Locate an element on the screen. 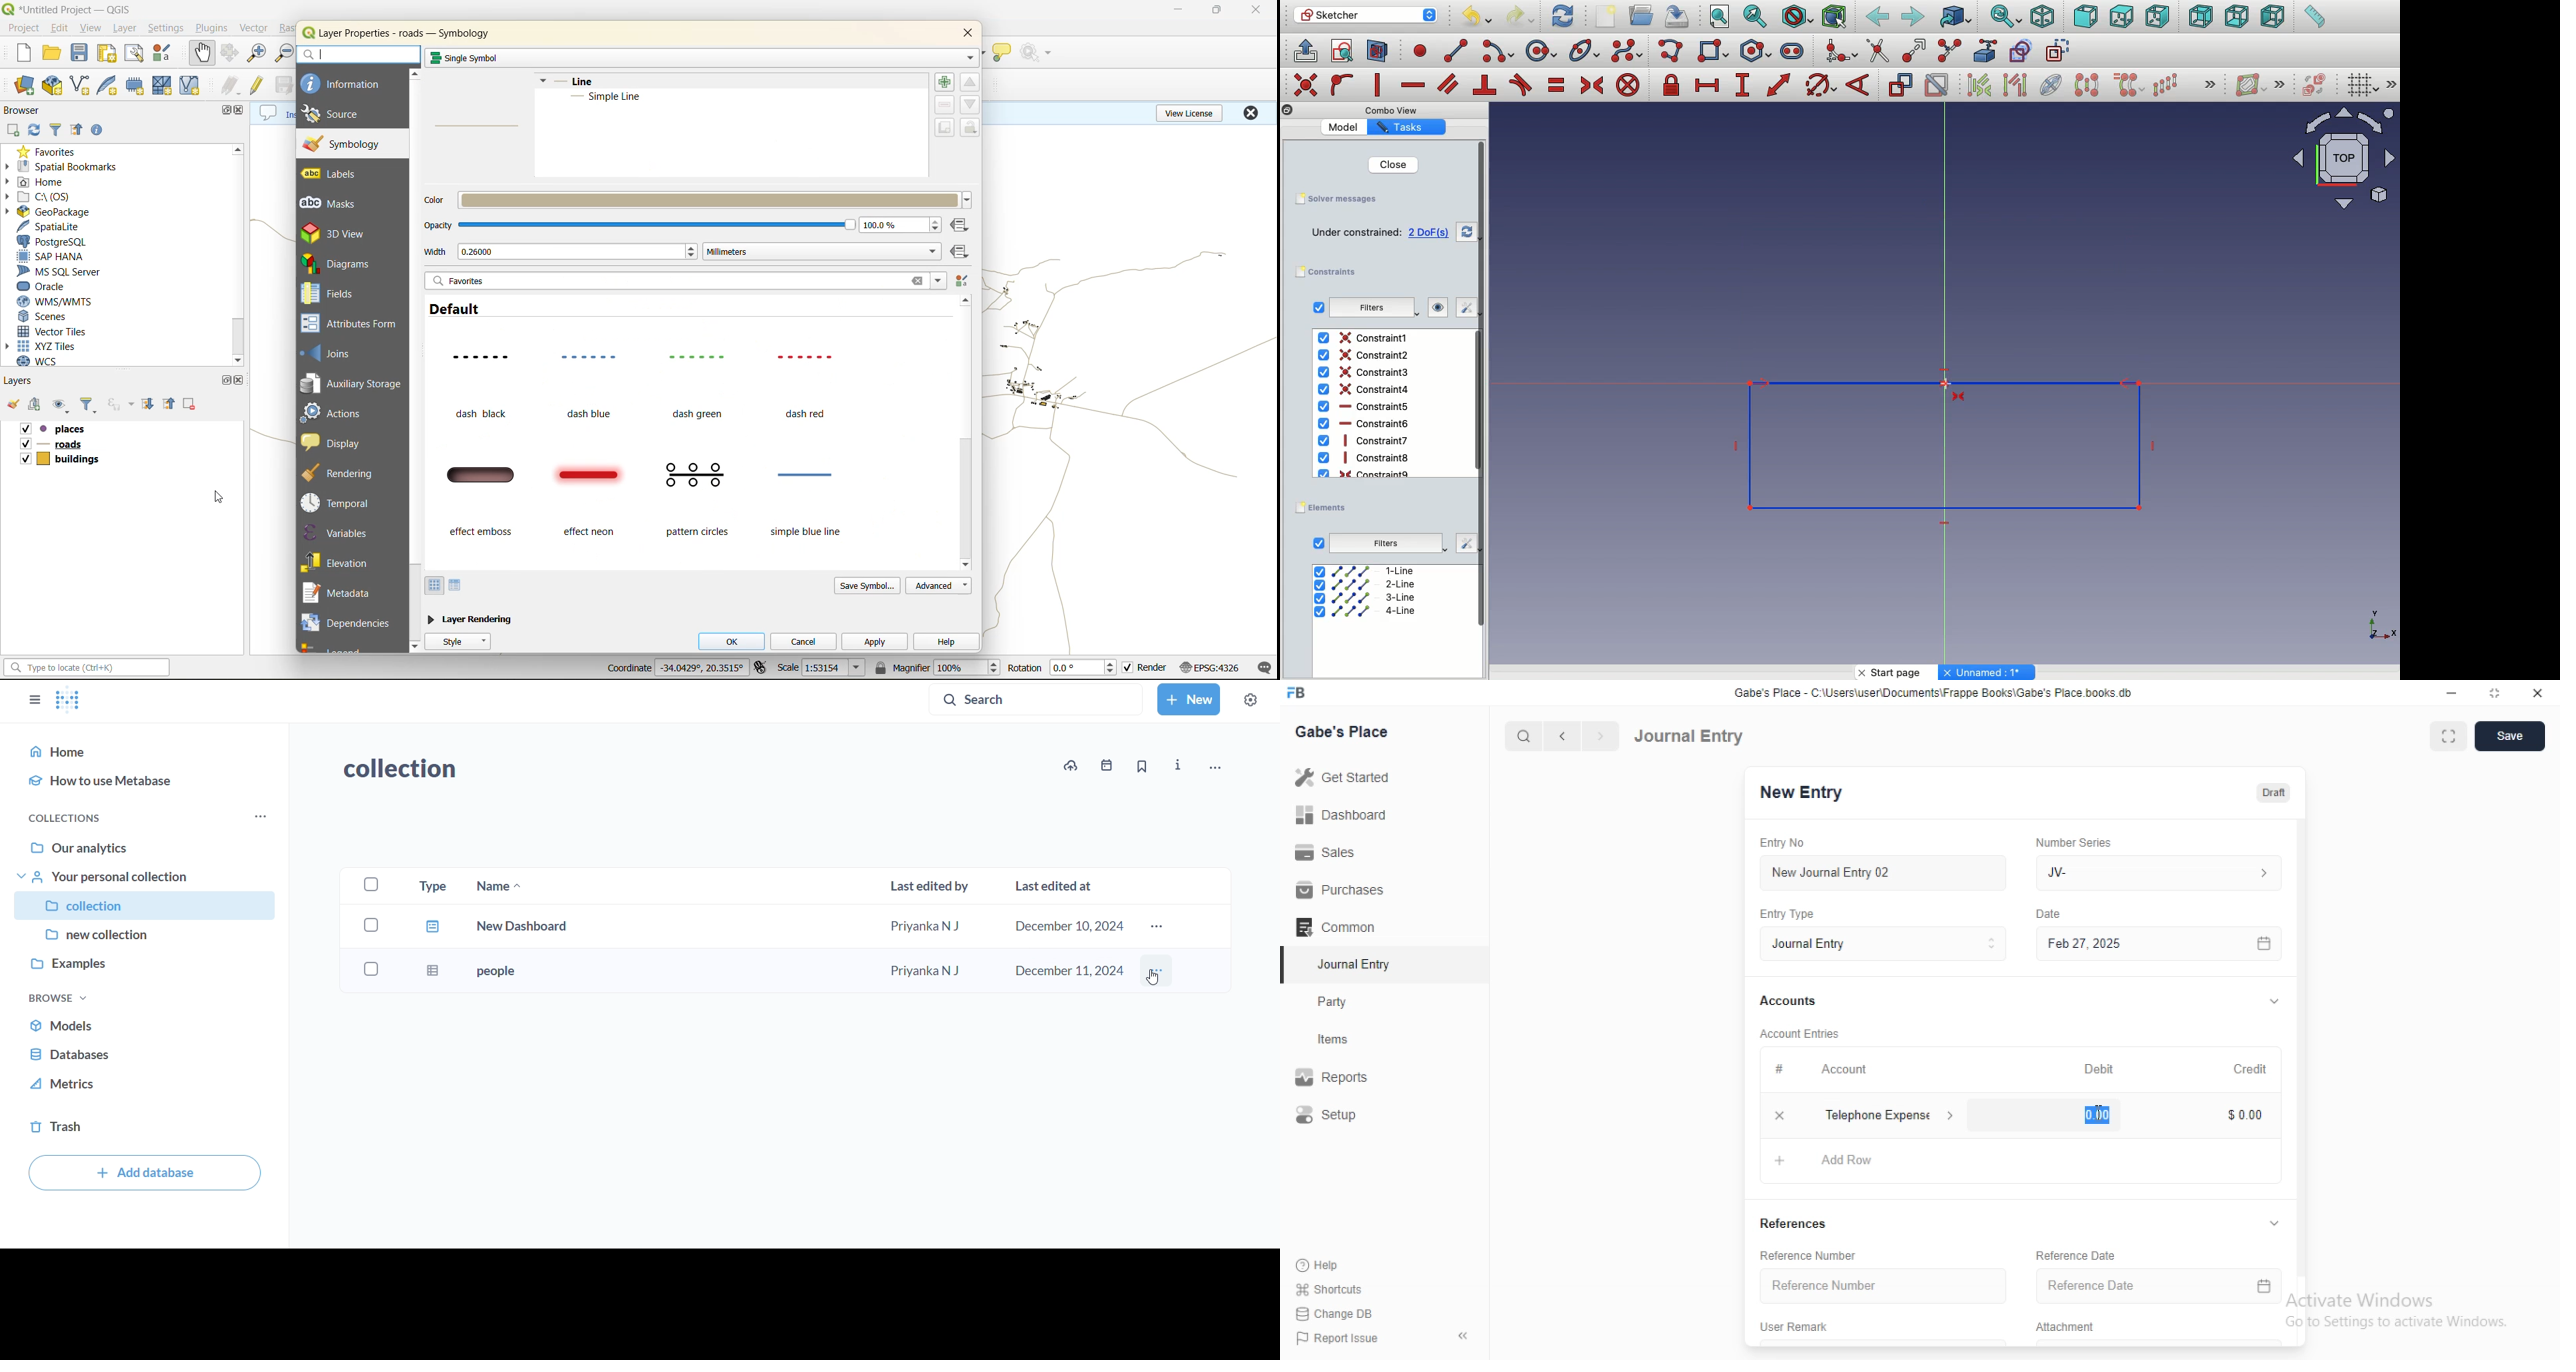  Unnamed: 1 is located at coordinates (1988, 672).